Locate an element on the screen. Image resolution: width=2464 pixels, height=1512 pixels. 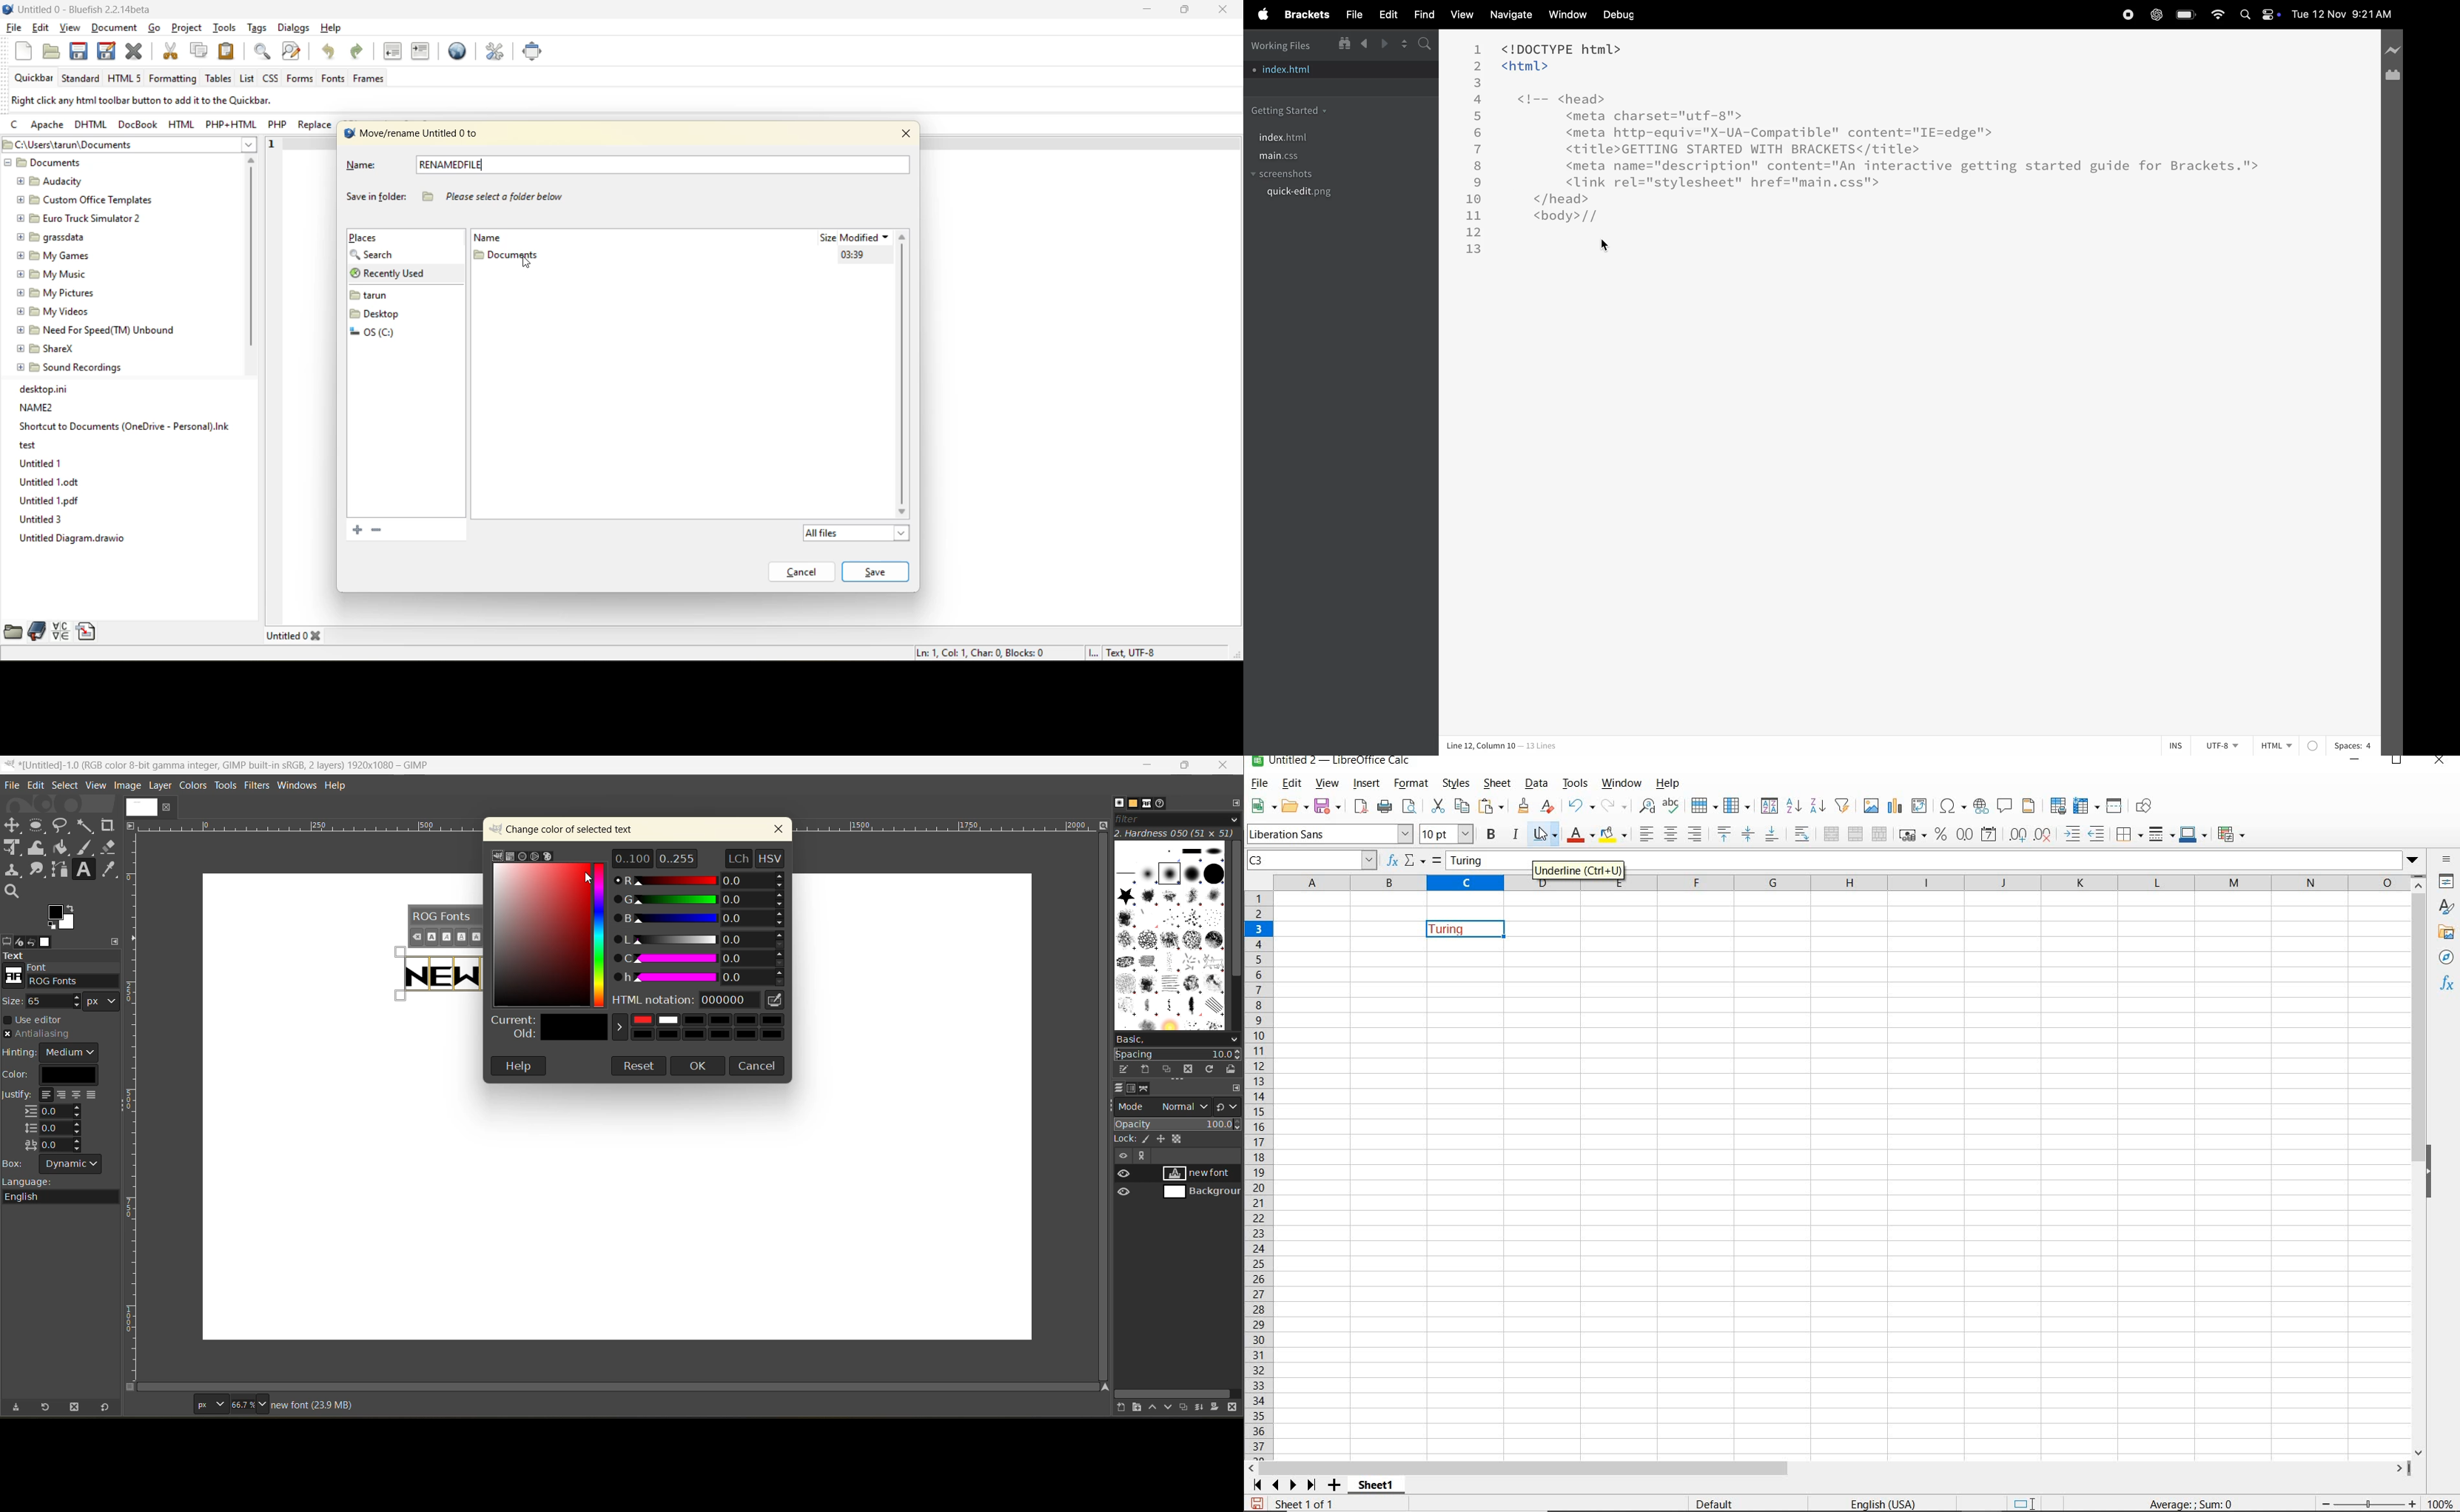
SPLIT WINDOW is located at coordinates (2114, 808).